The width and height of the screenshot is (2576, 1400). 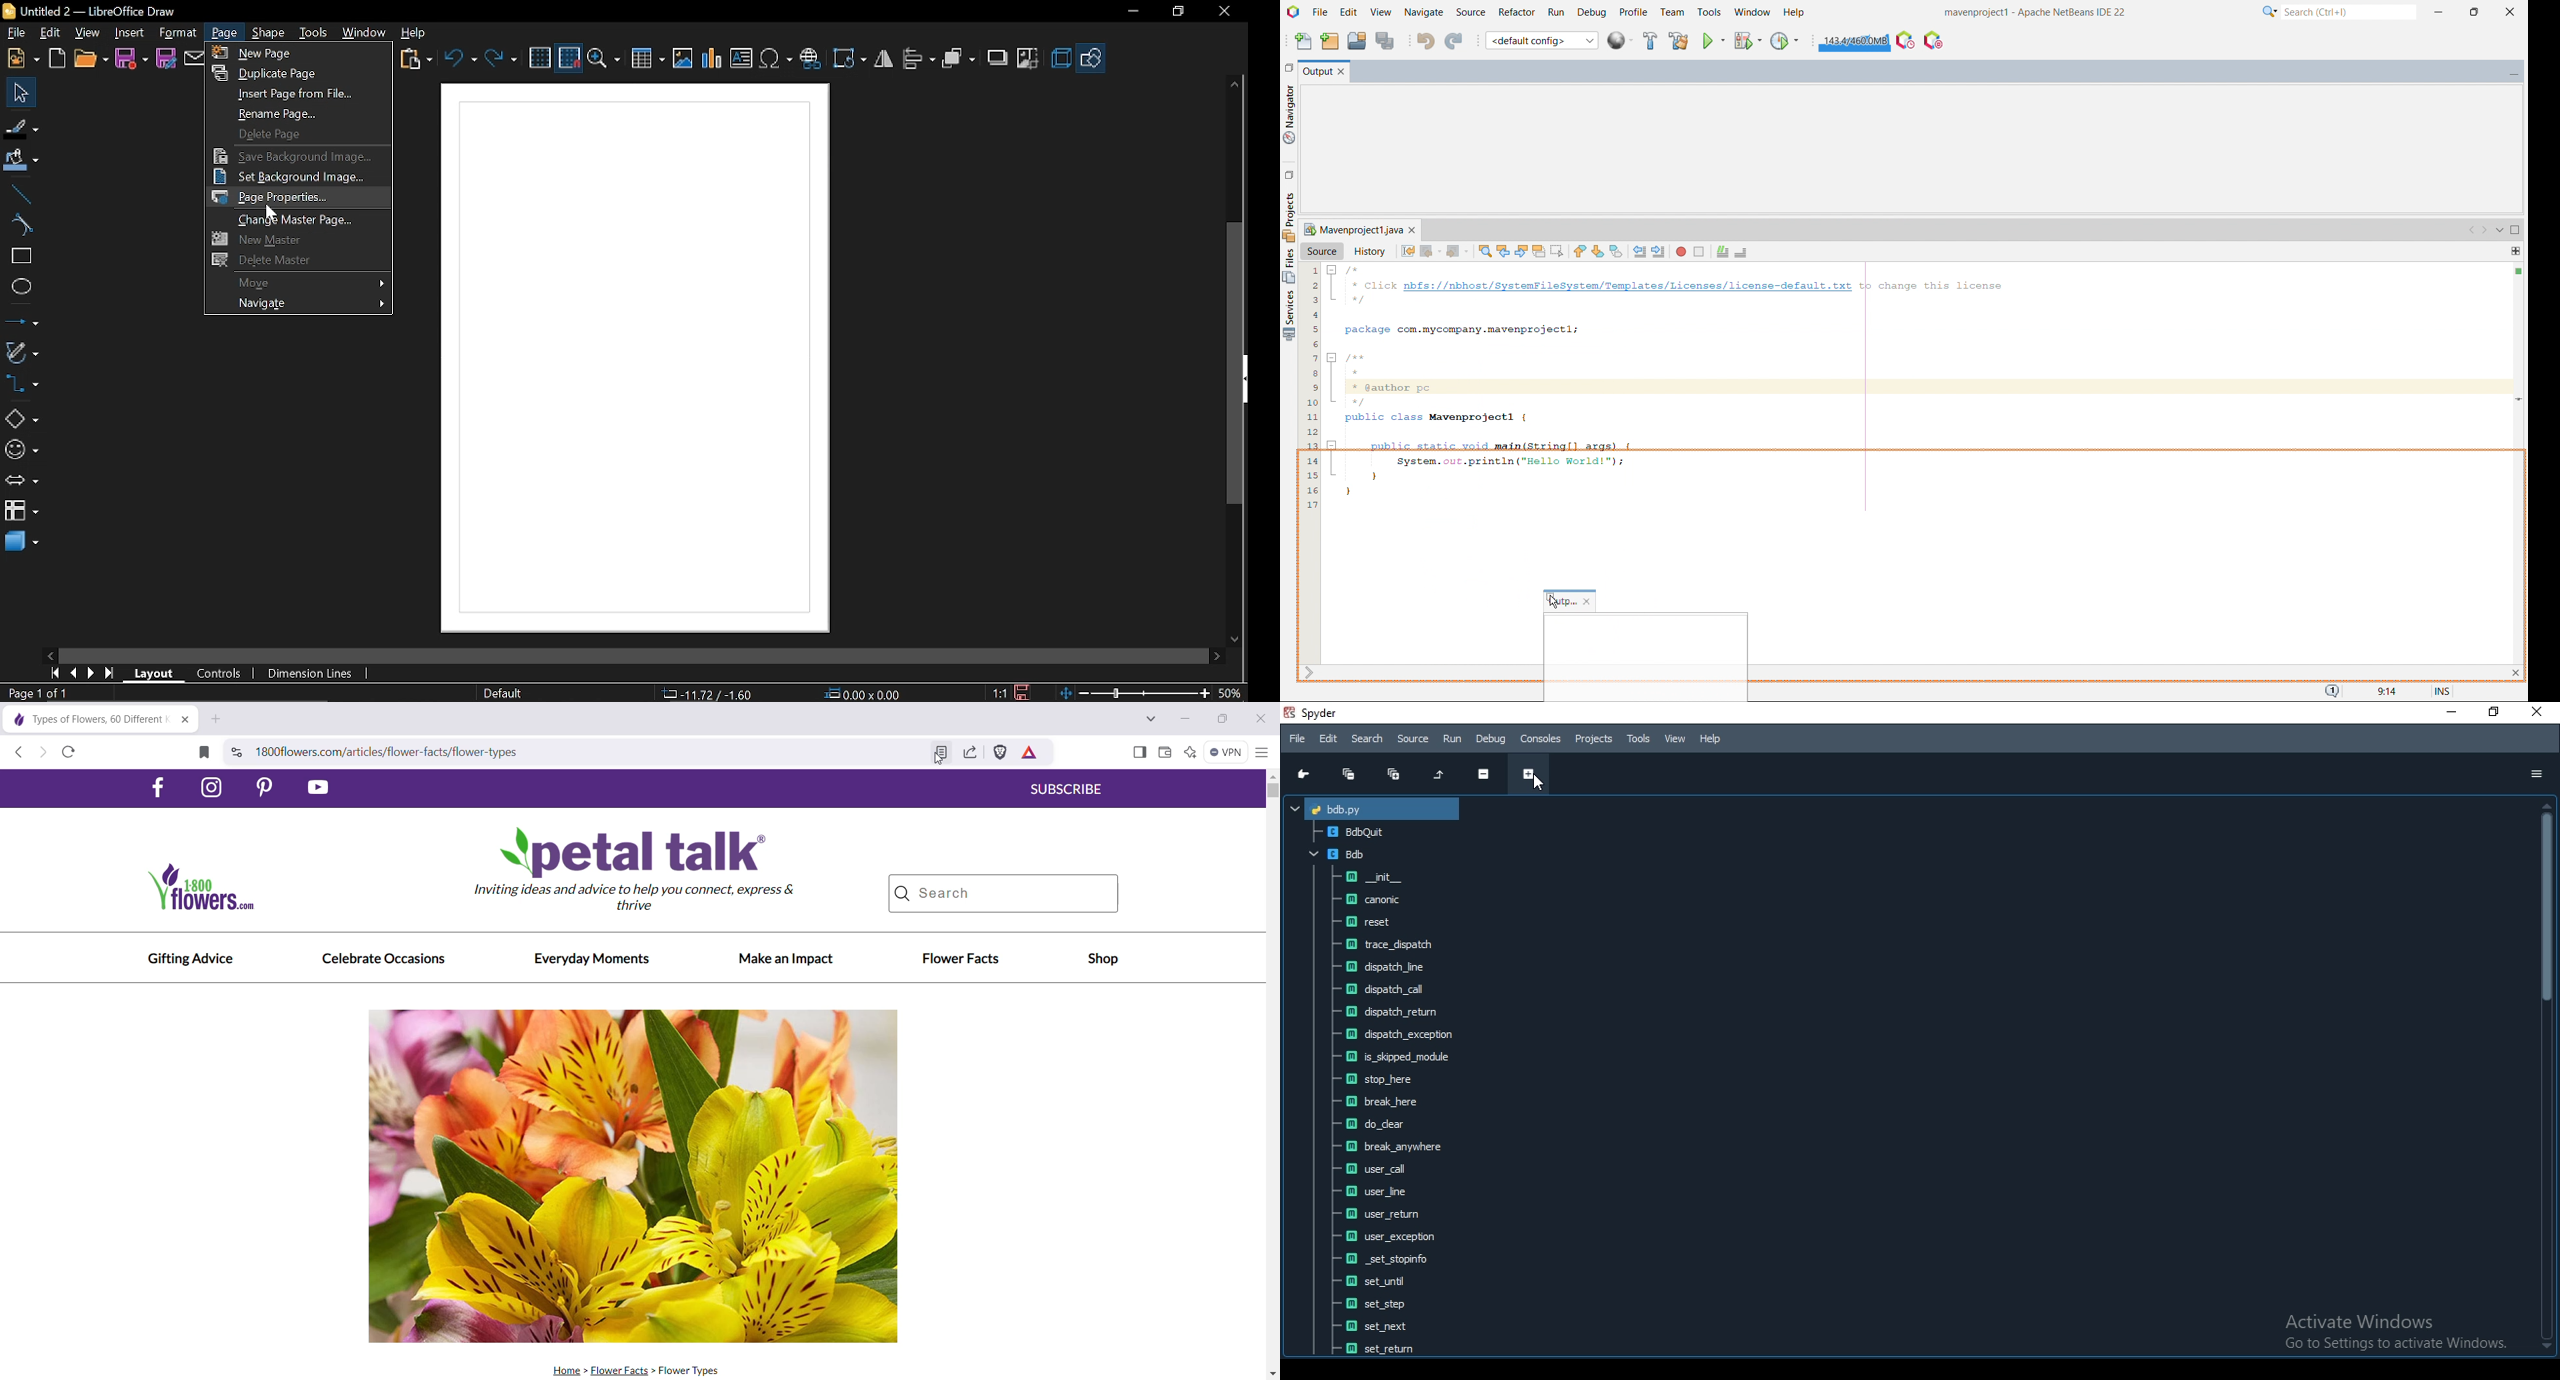 I want to click on Curve, so click(x=19, y=225).